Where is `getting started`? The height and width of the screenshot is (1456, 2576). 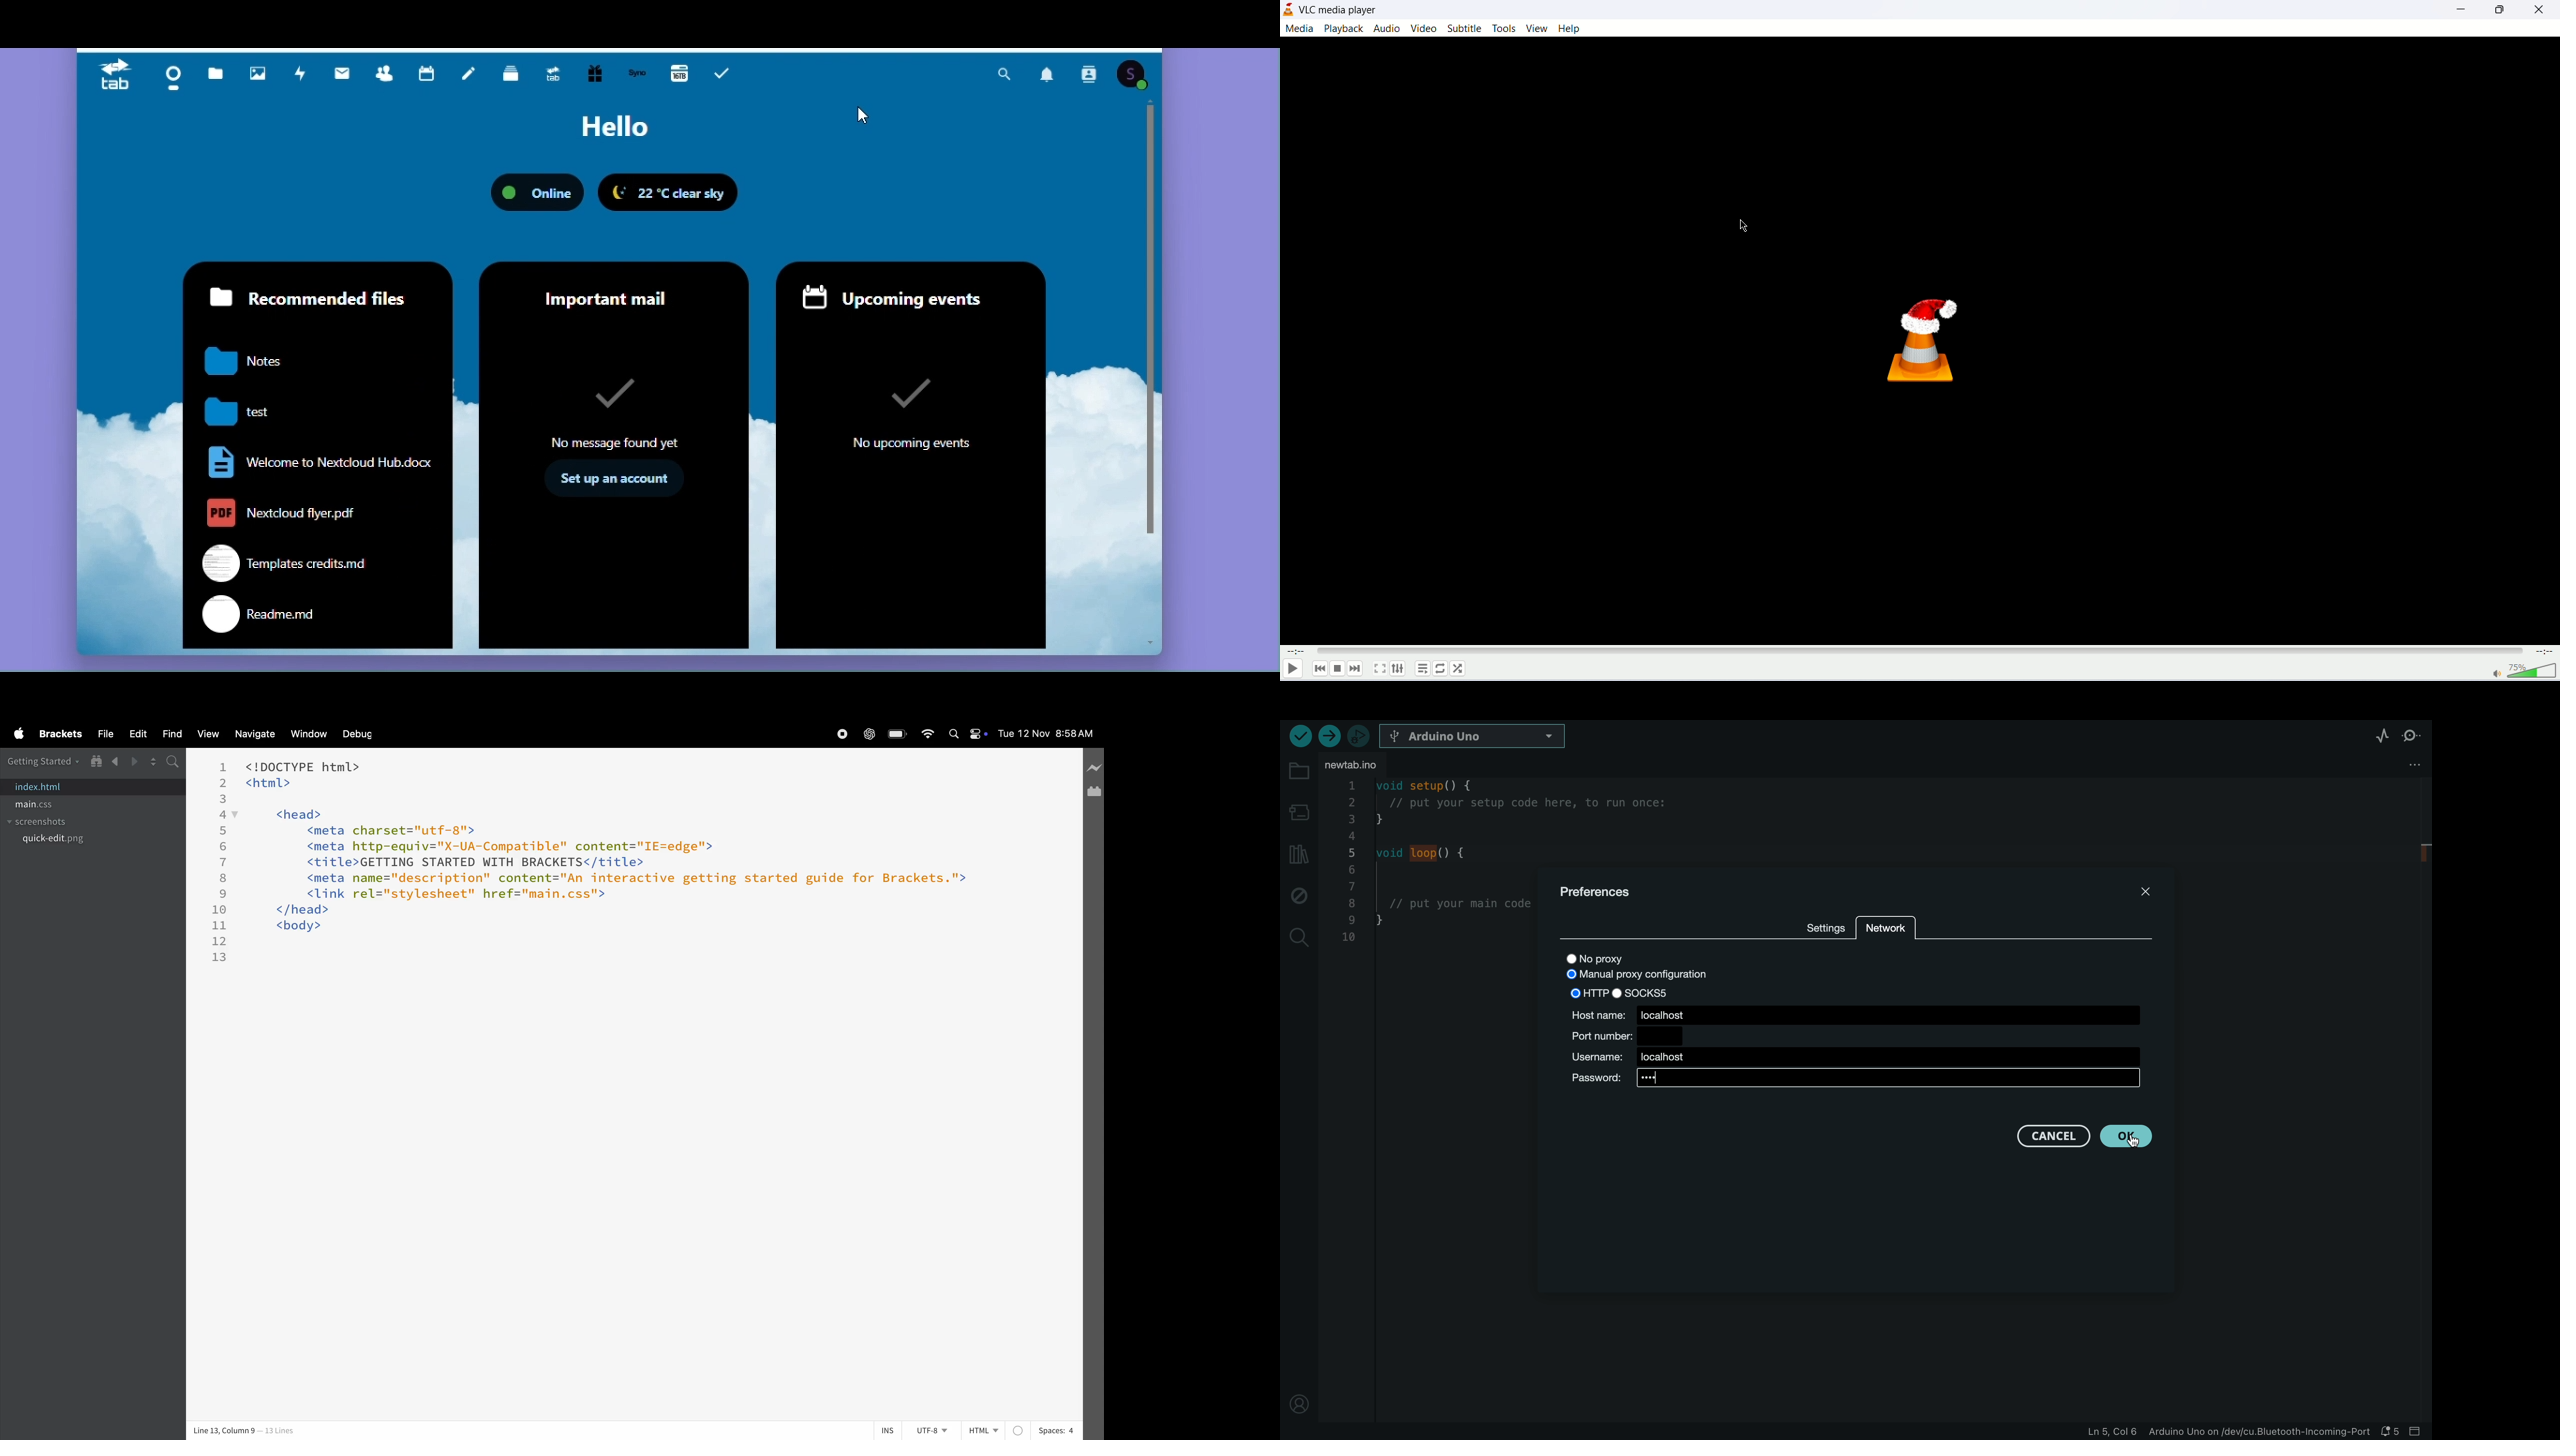 getting started is located at coordinates (43, 760).